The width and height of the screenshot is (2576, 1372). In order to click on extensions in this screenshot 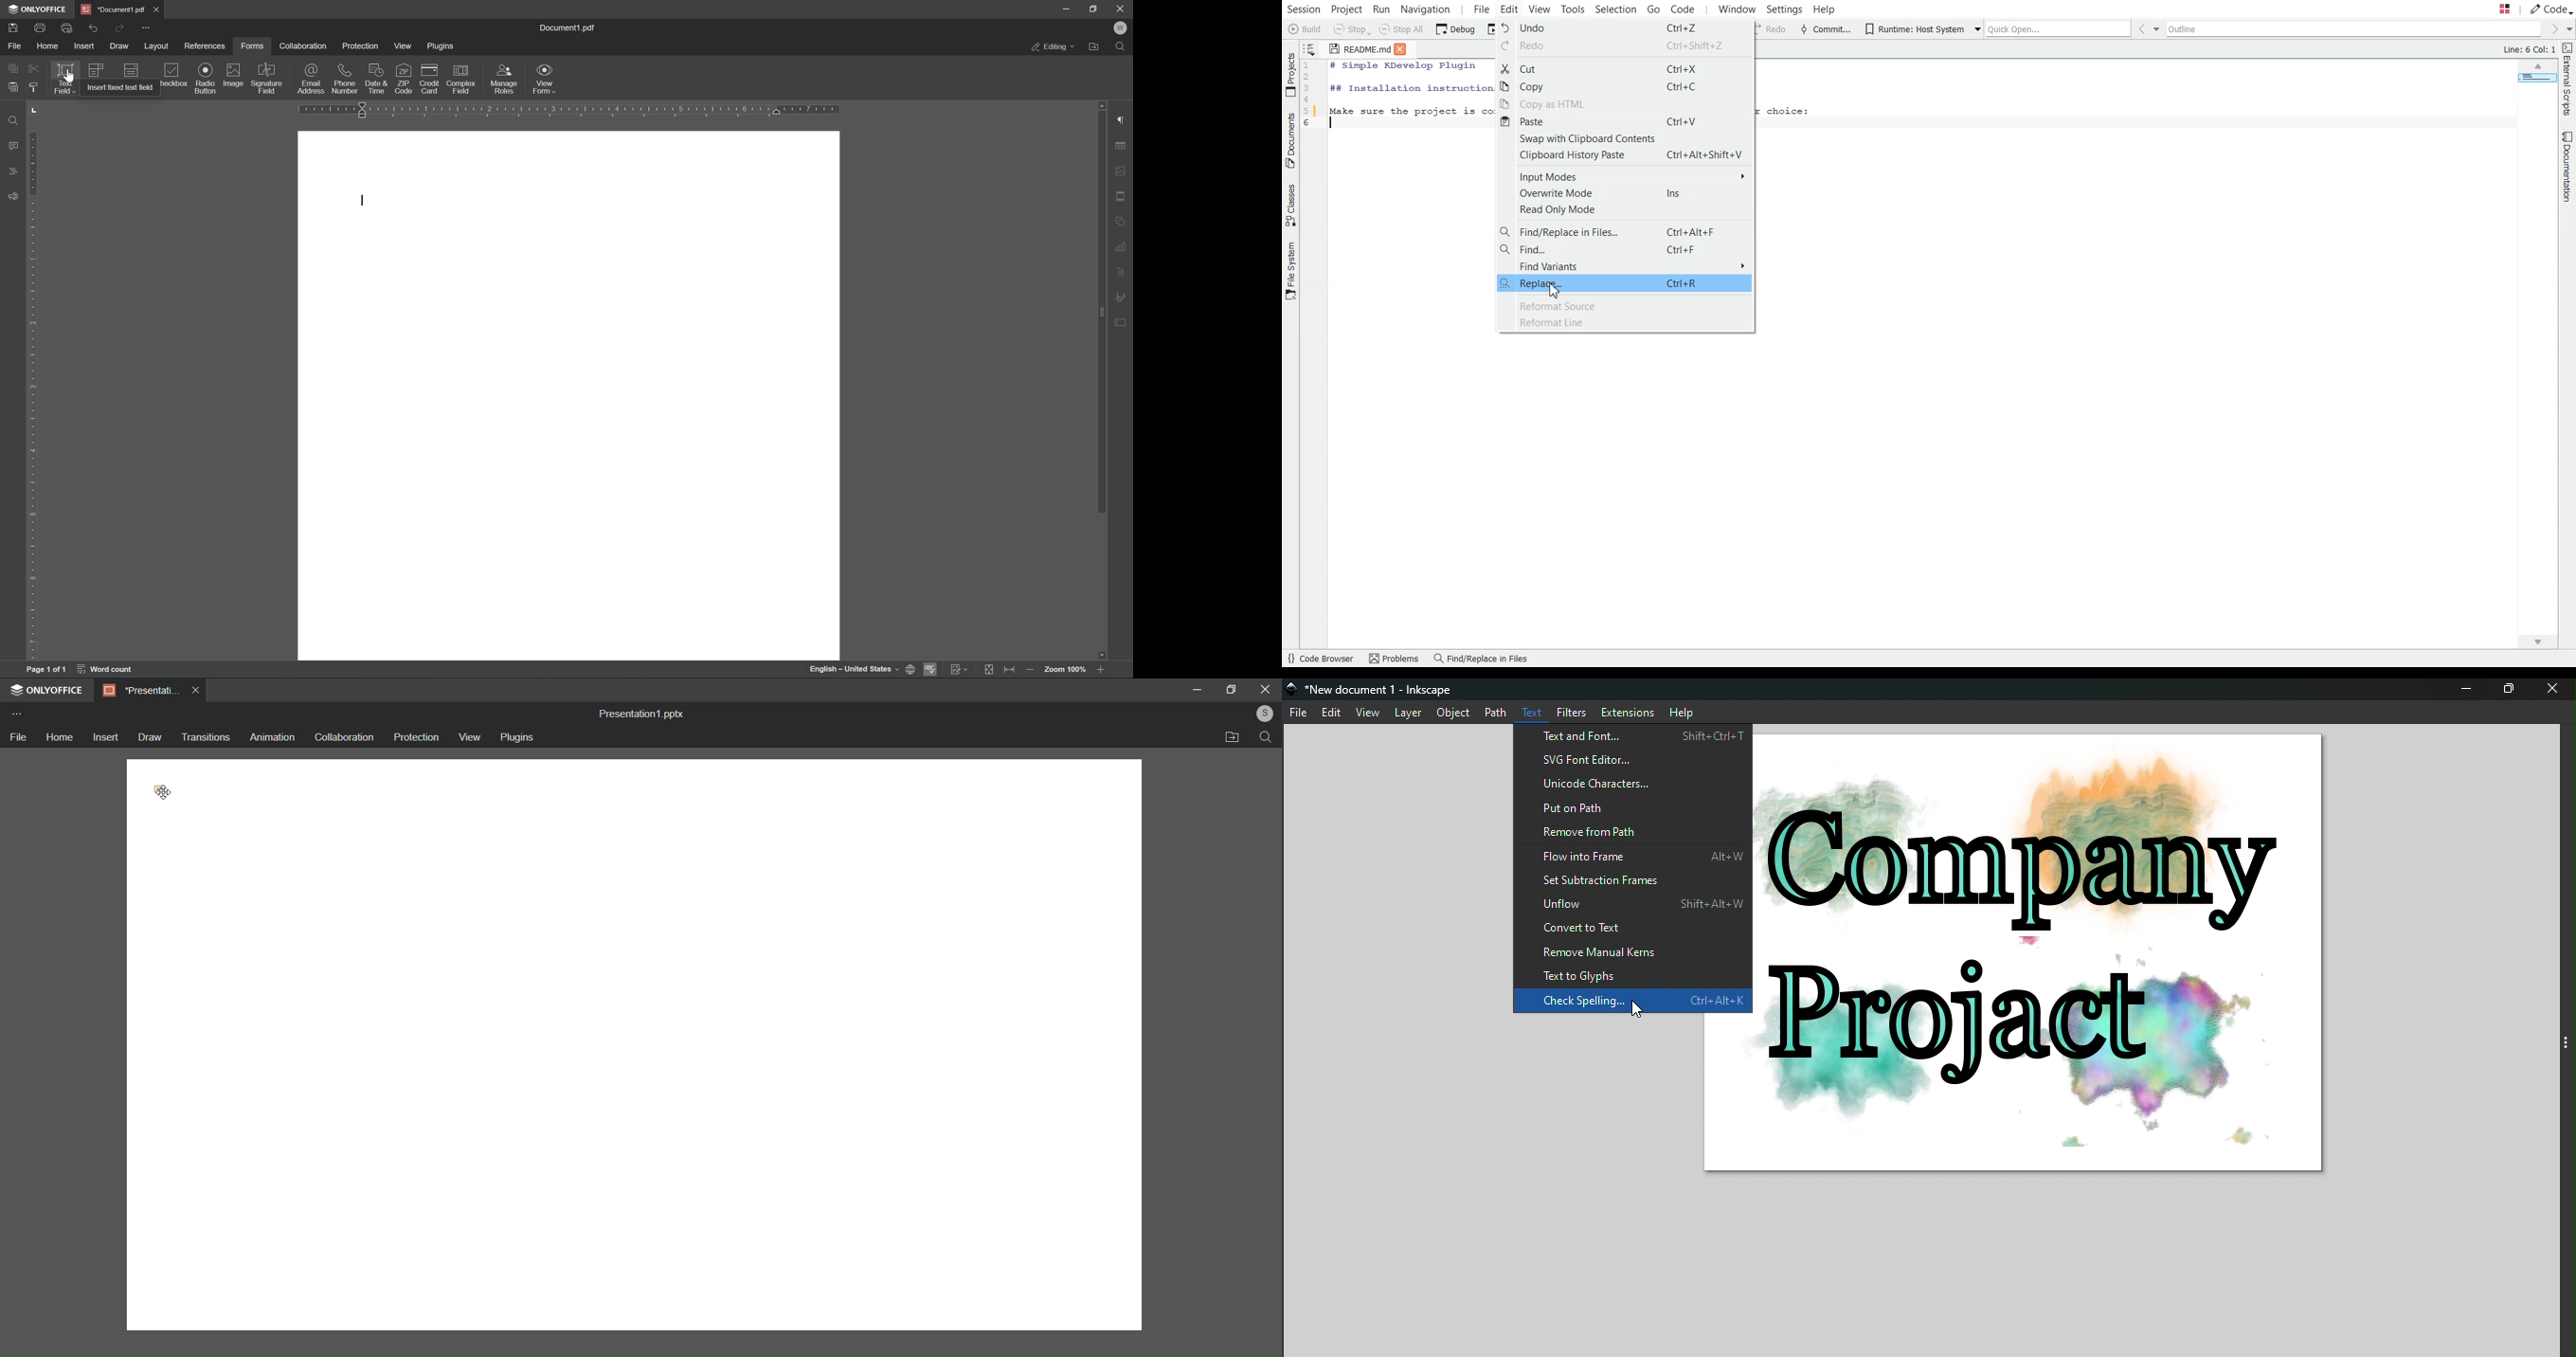, I will do `click(1629, 712)`.